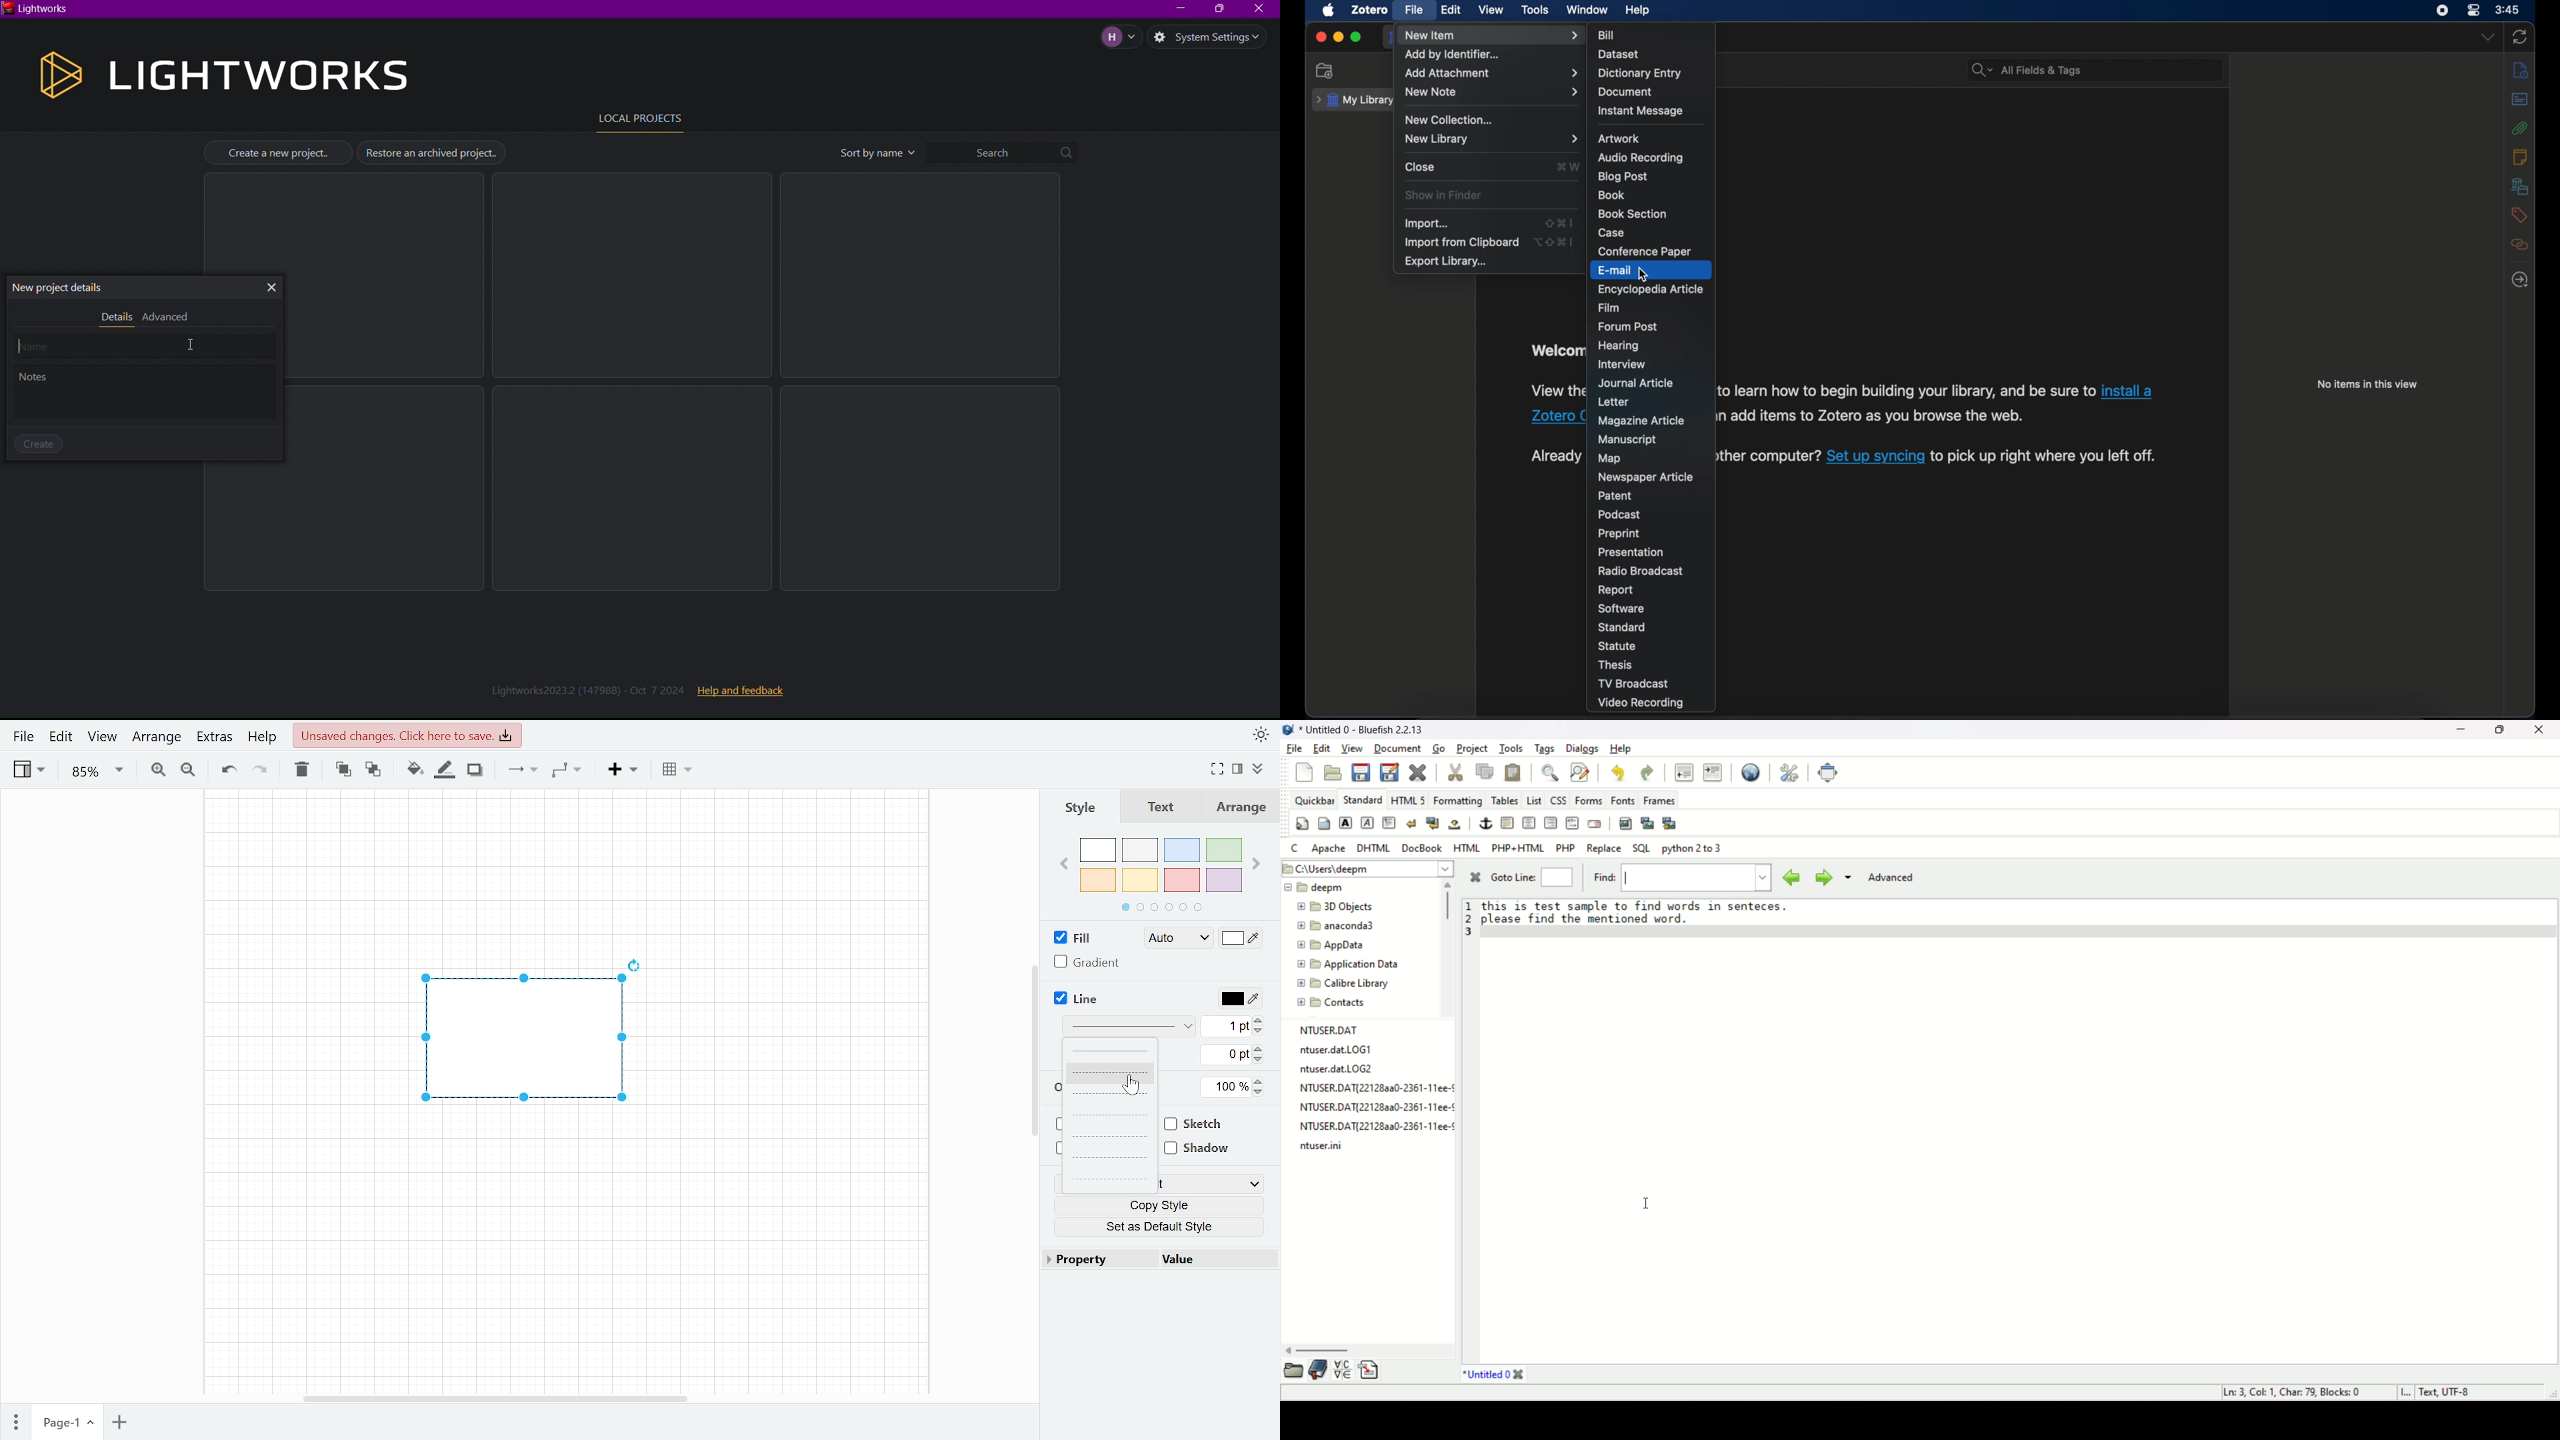  What do you see at coordinates (1339, 983) in the screenshot?
I see `calibre library` at bounding box center [1339, 983].